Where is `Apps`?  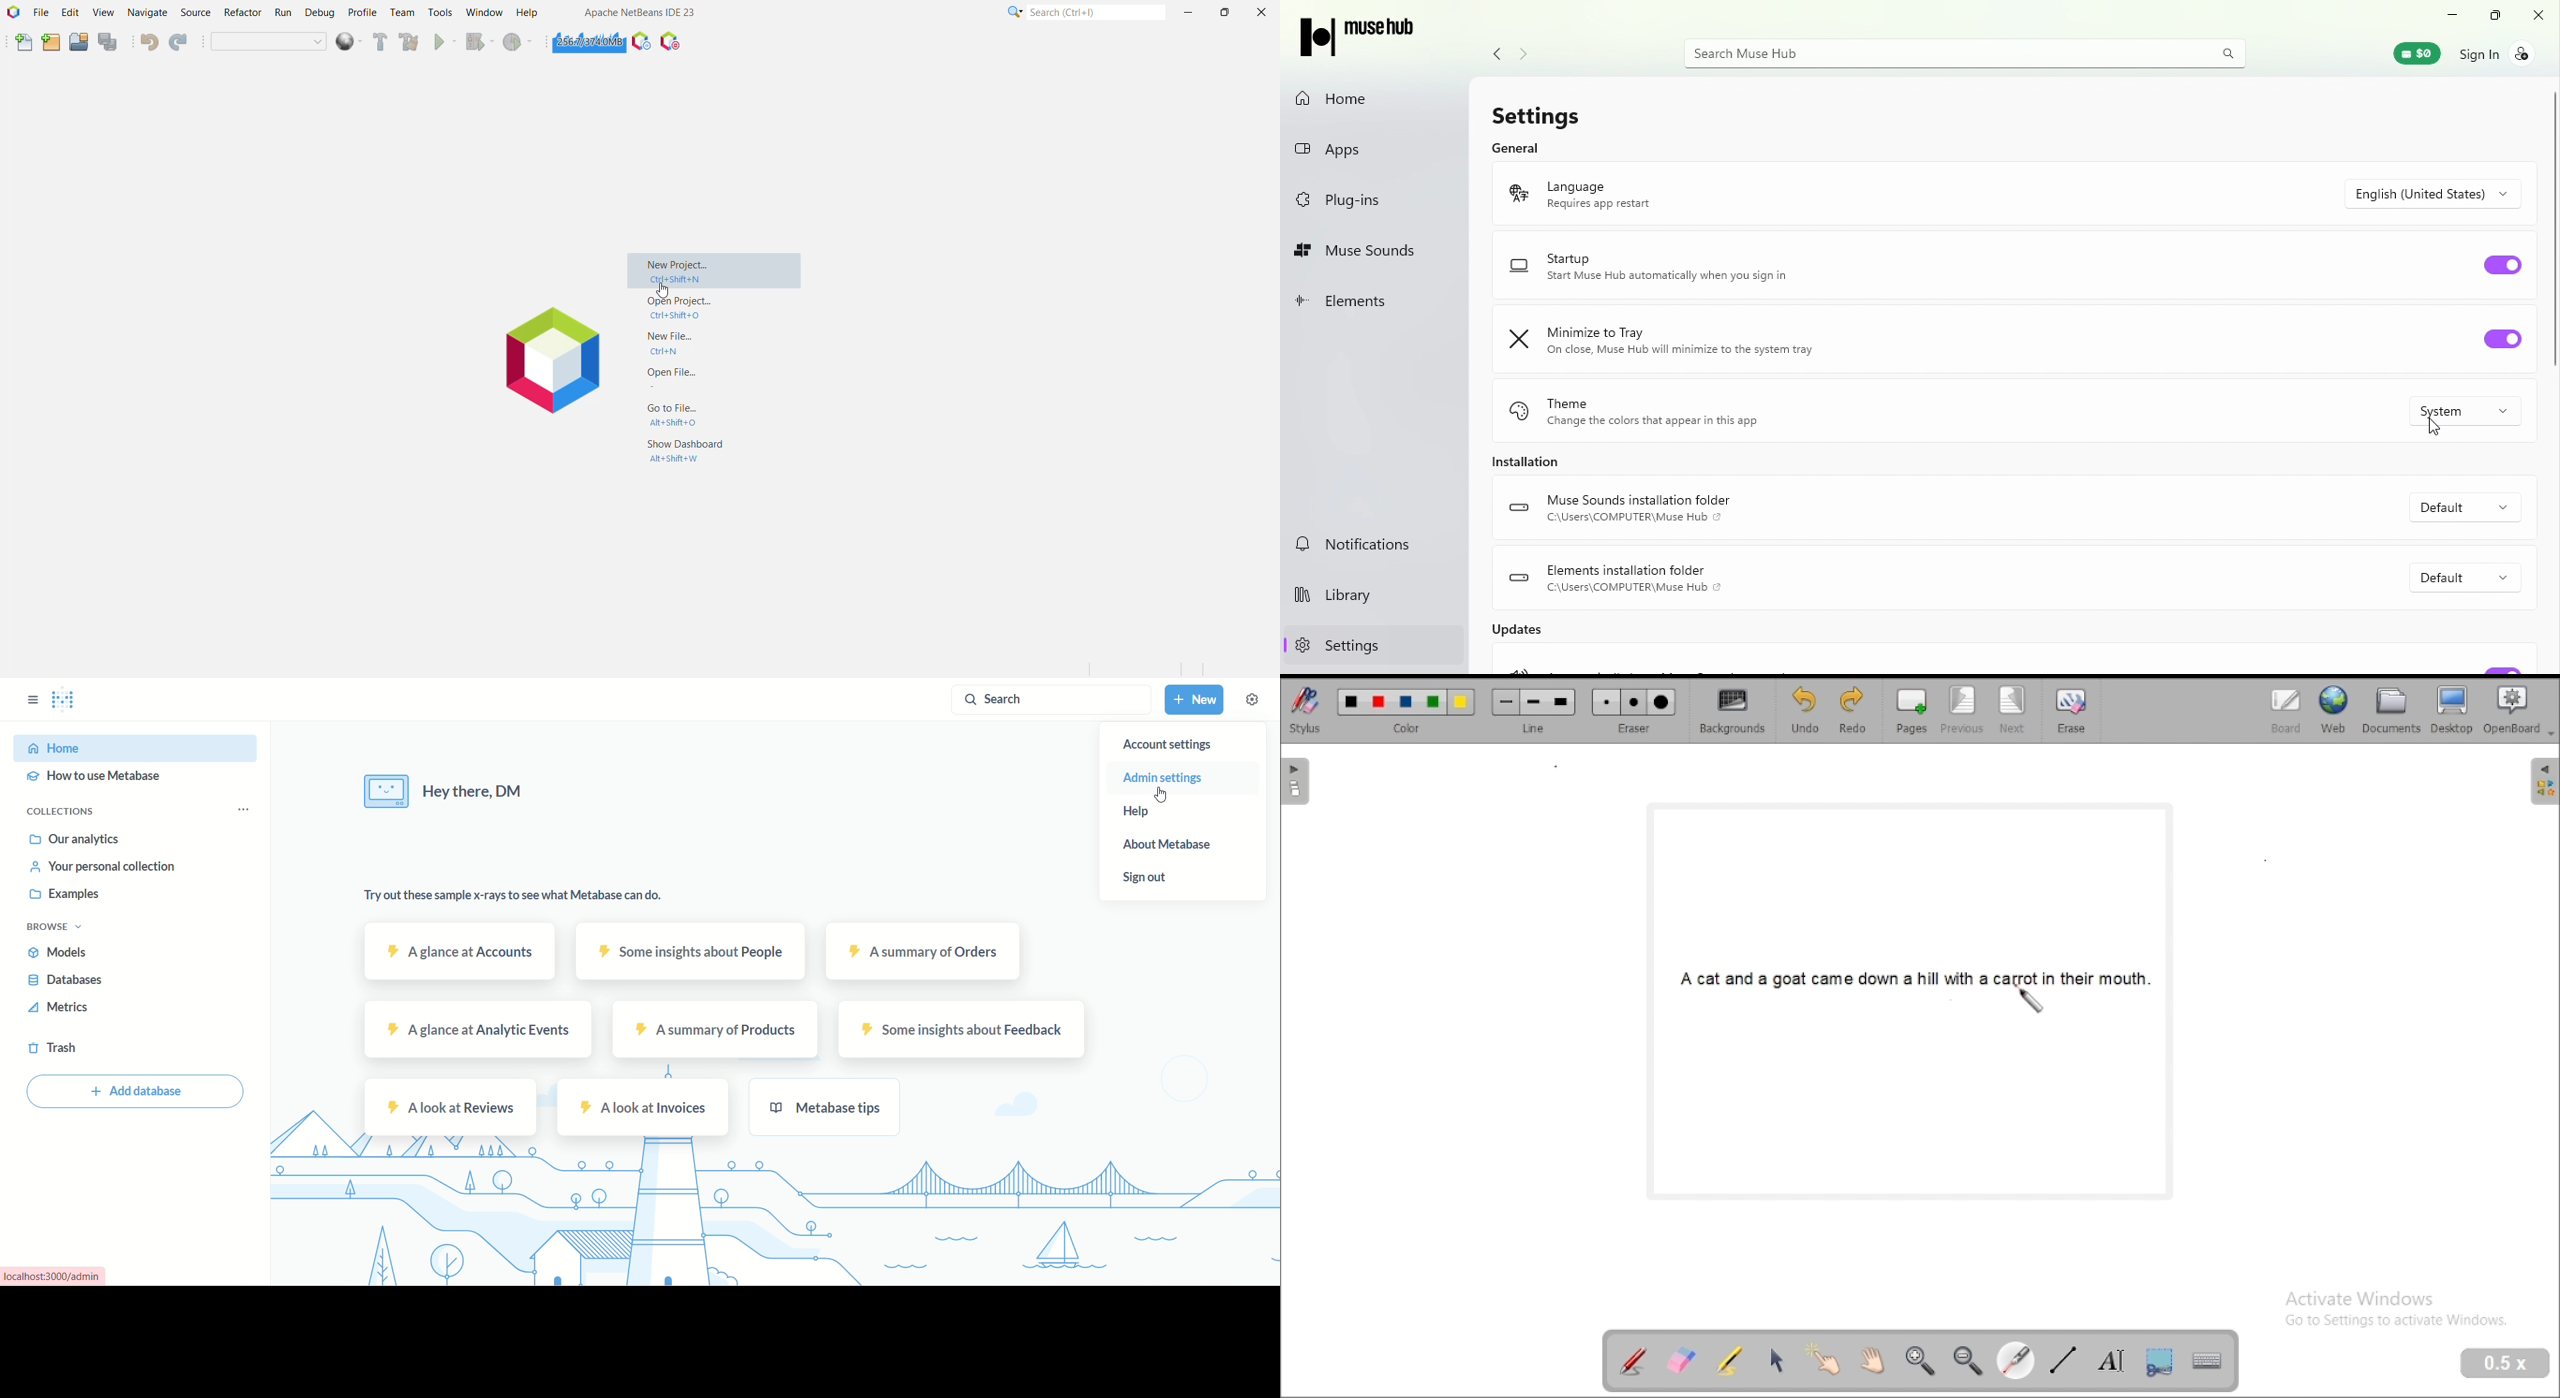
Apps is located at coordinates (1359, 151).